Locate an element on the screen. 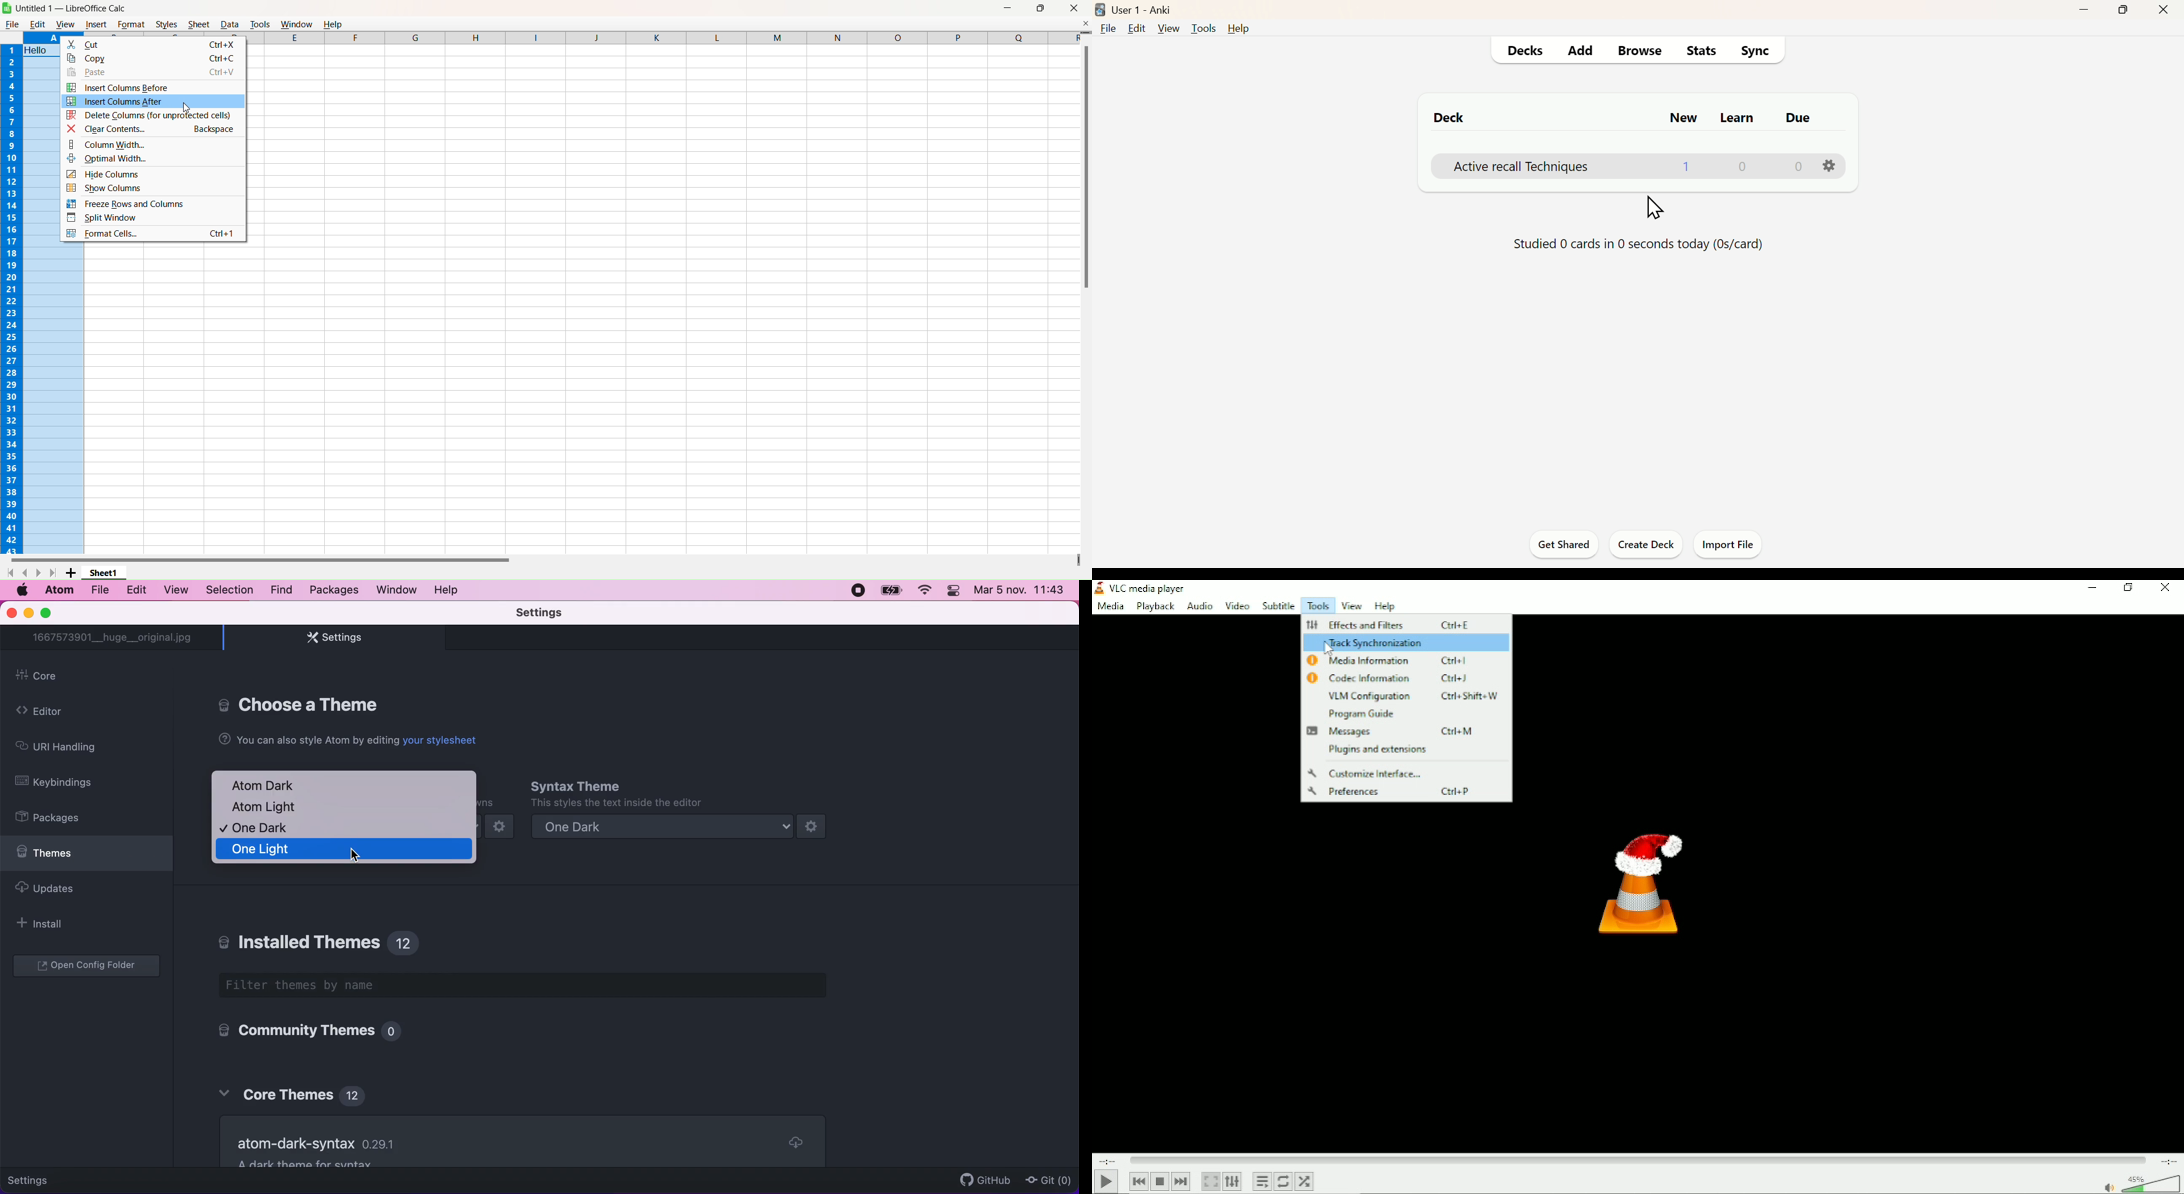 The image size is (2184, 1204). Due is located at coordinates (1797, 119).